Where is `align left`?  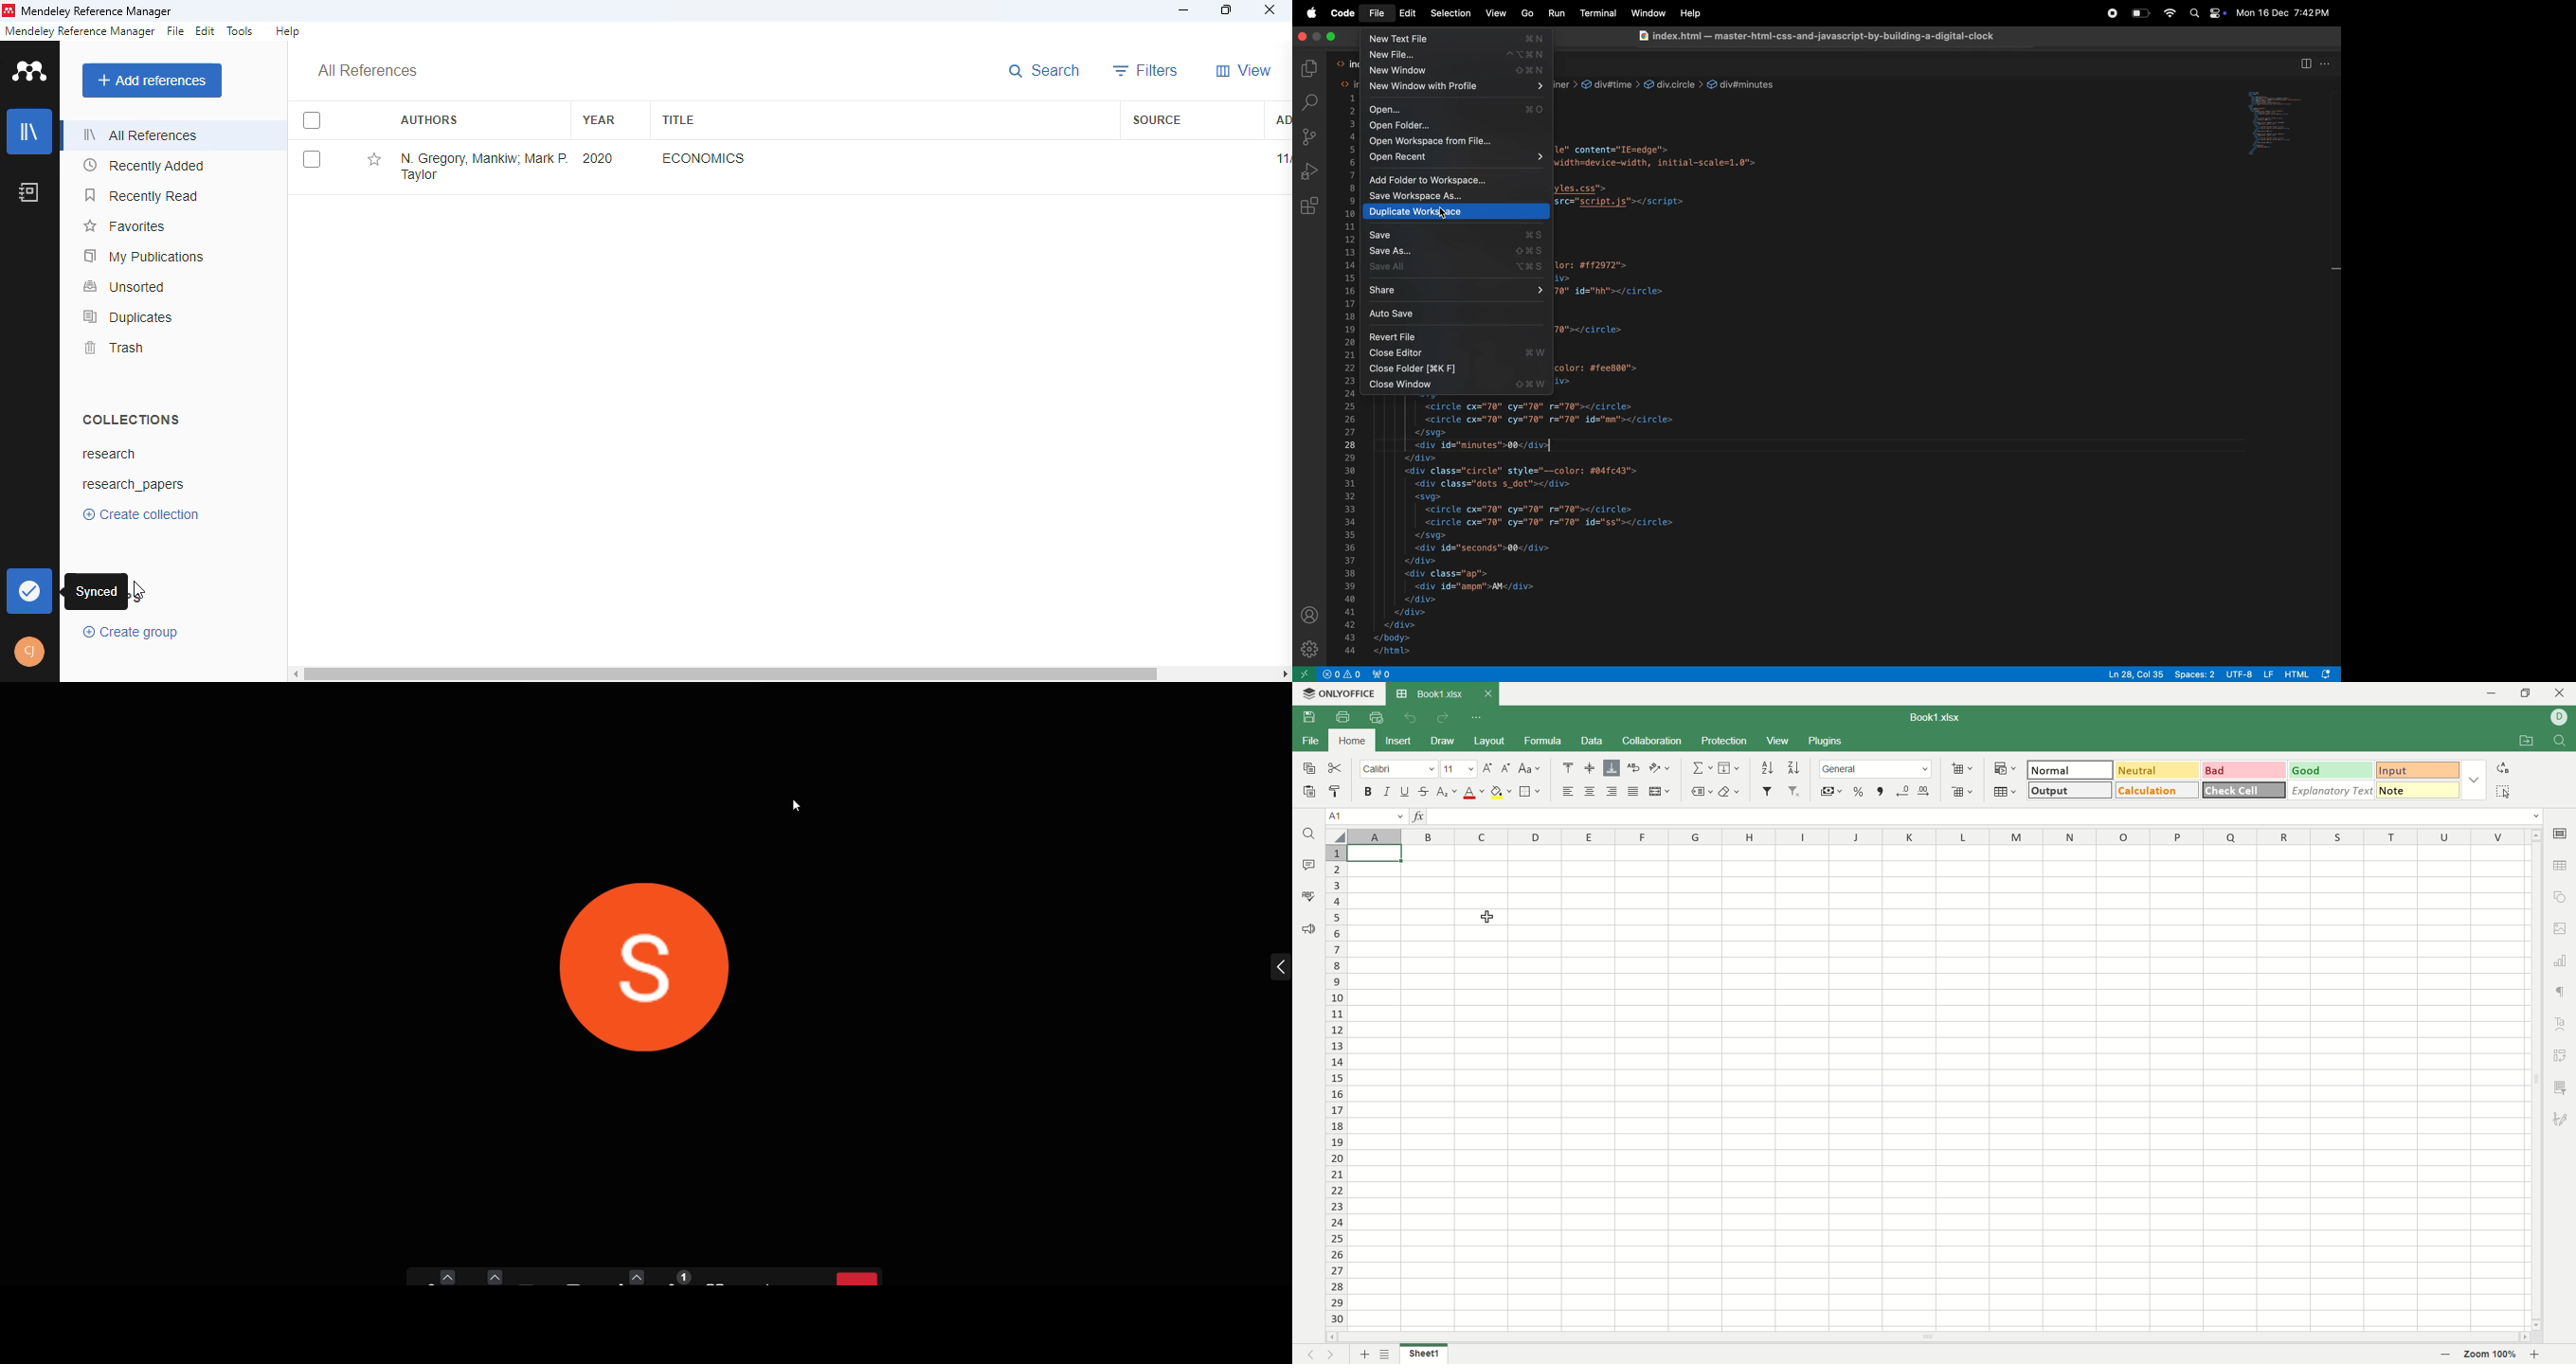
align left is located at coordinates (1570, 792).